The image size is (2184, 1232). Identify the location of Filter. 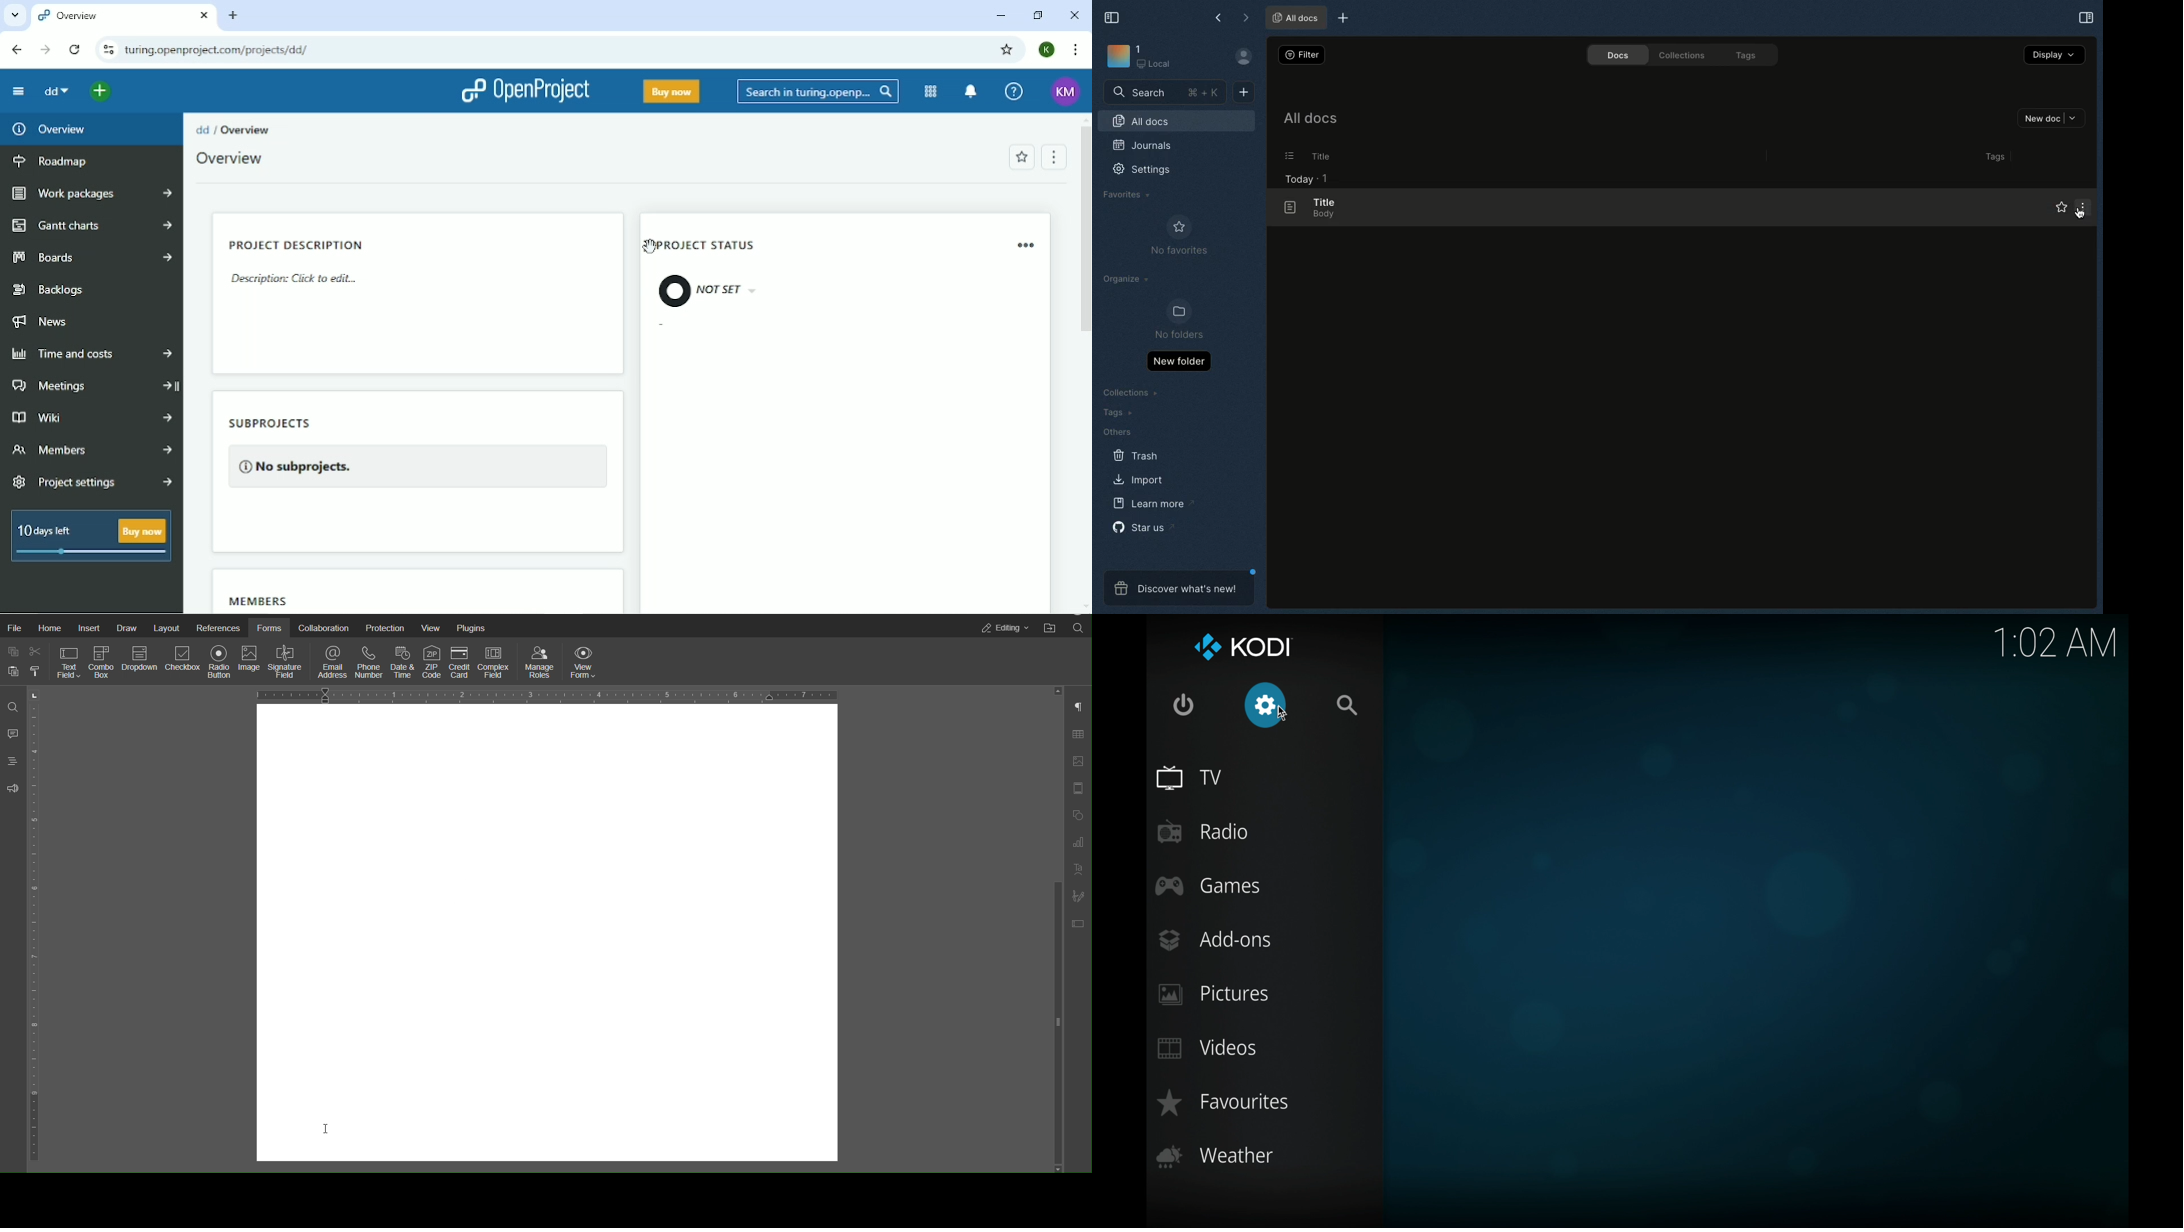
(1300, 54).